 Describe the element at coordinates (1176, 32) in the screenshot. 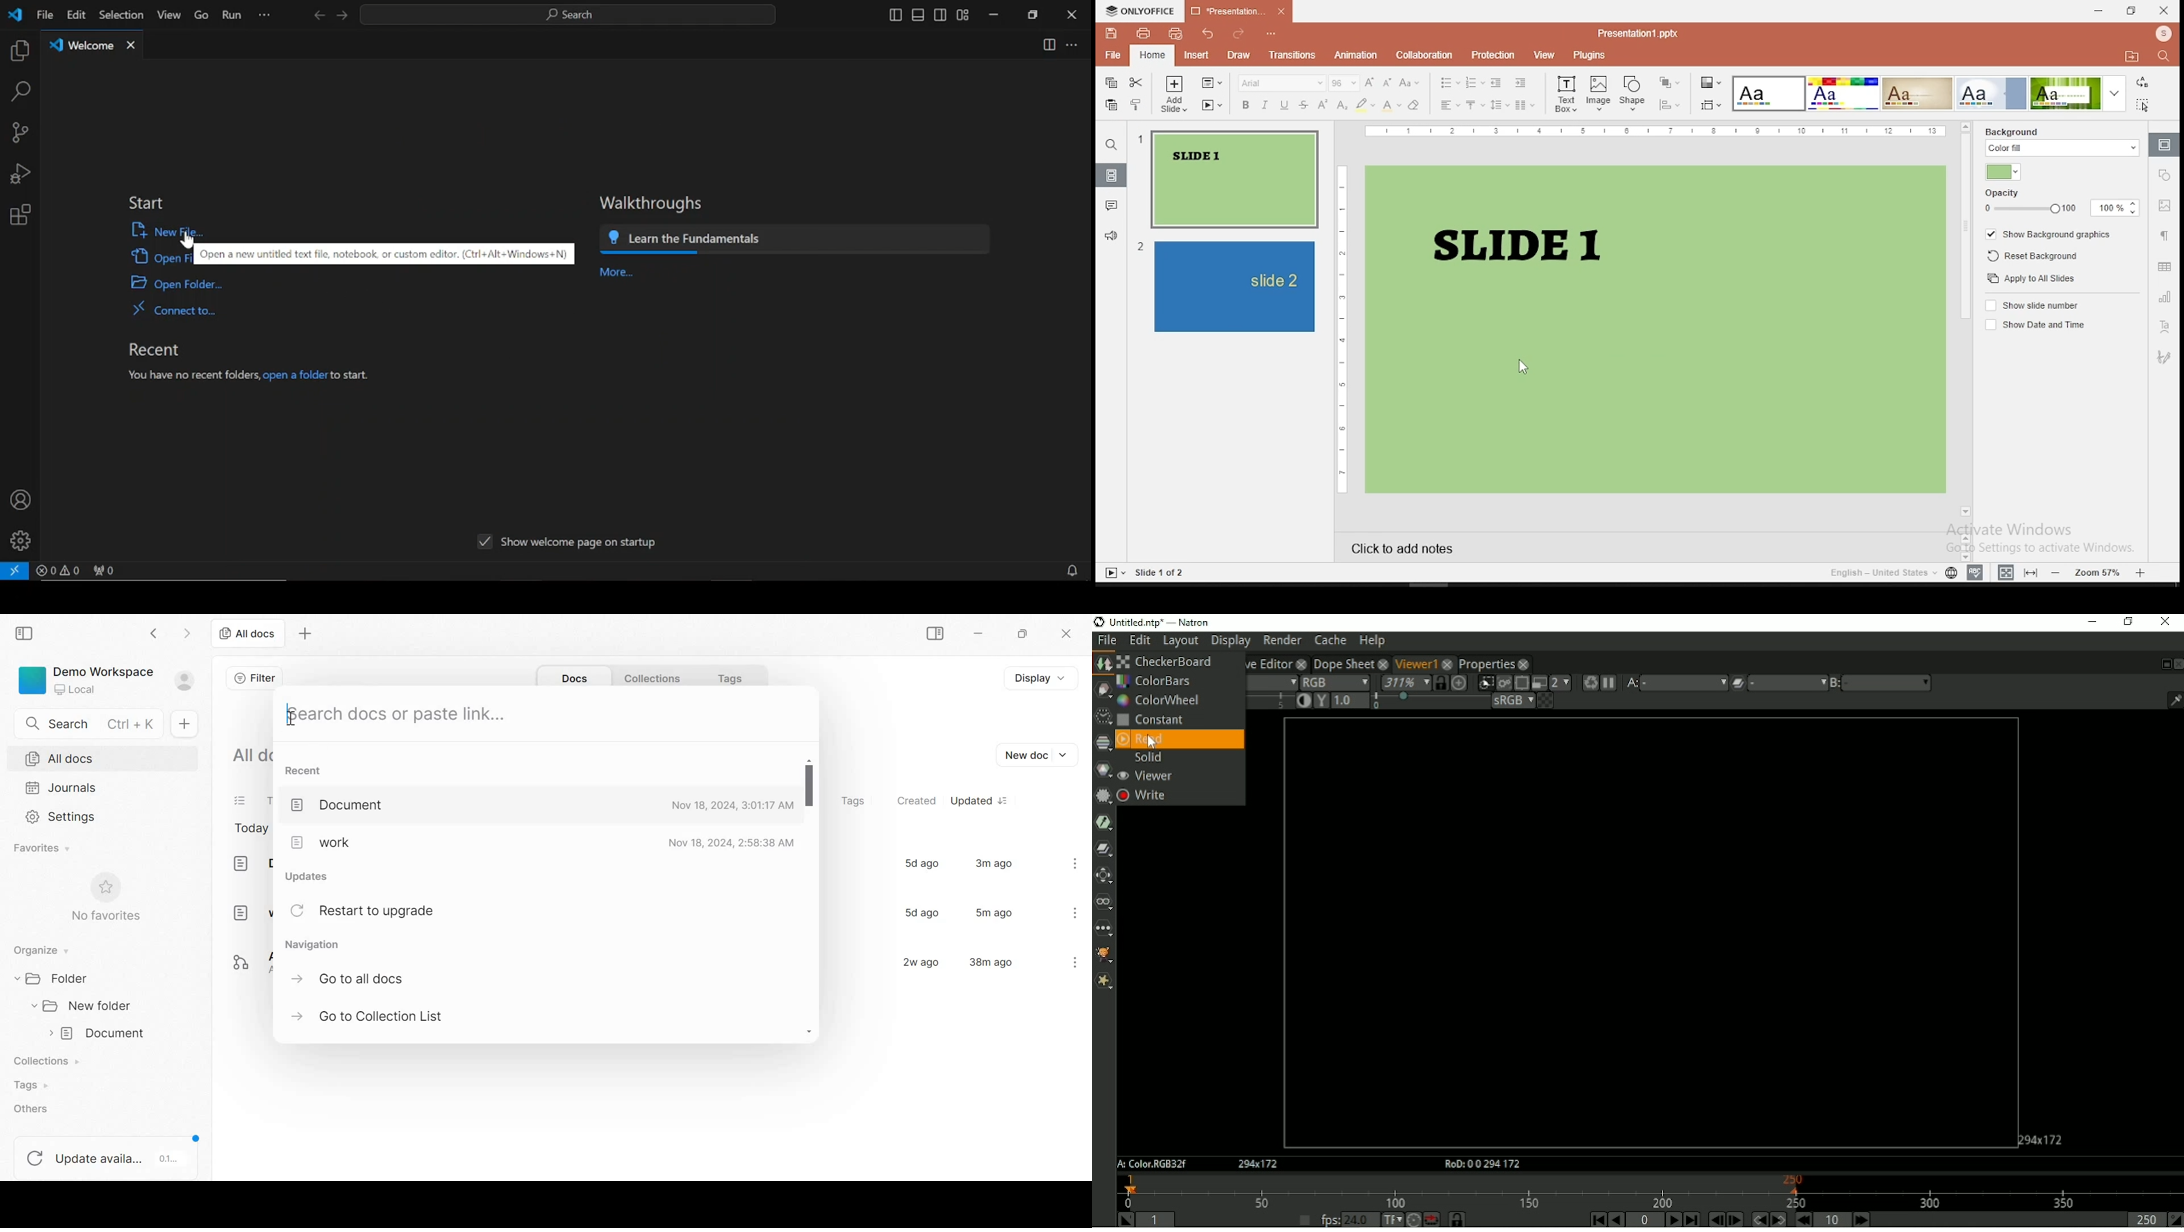

I see `quick print` at that location.